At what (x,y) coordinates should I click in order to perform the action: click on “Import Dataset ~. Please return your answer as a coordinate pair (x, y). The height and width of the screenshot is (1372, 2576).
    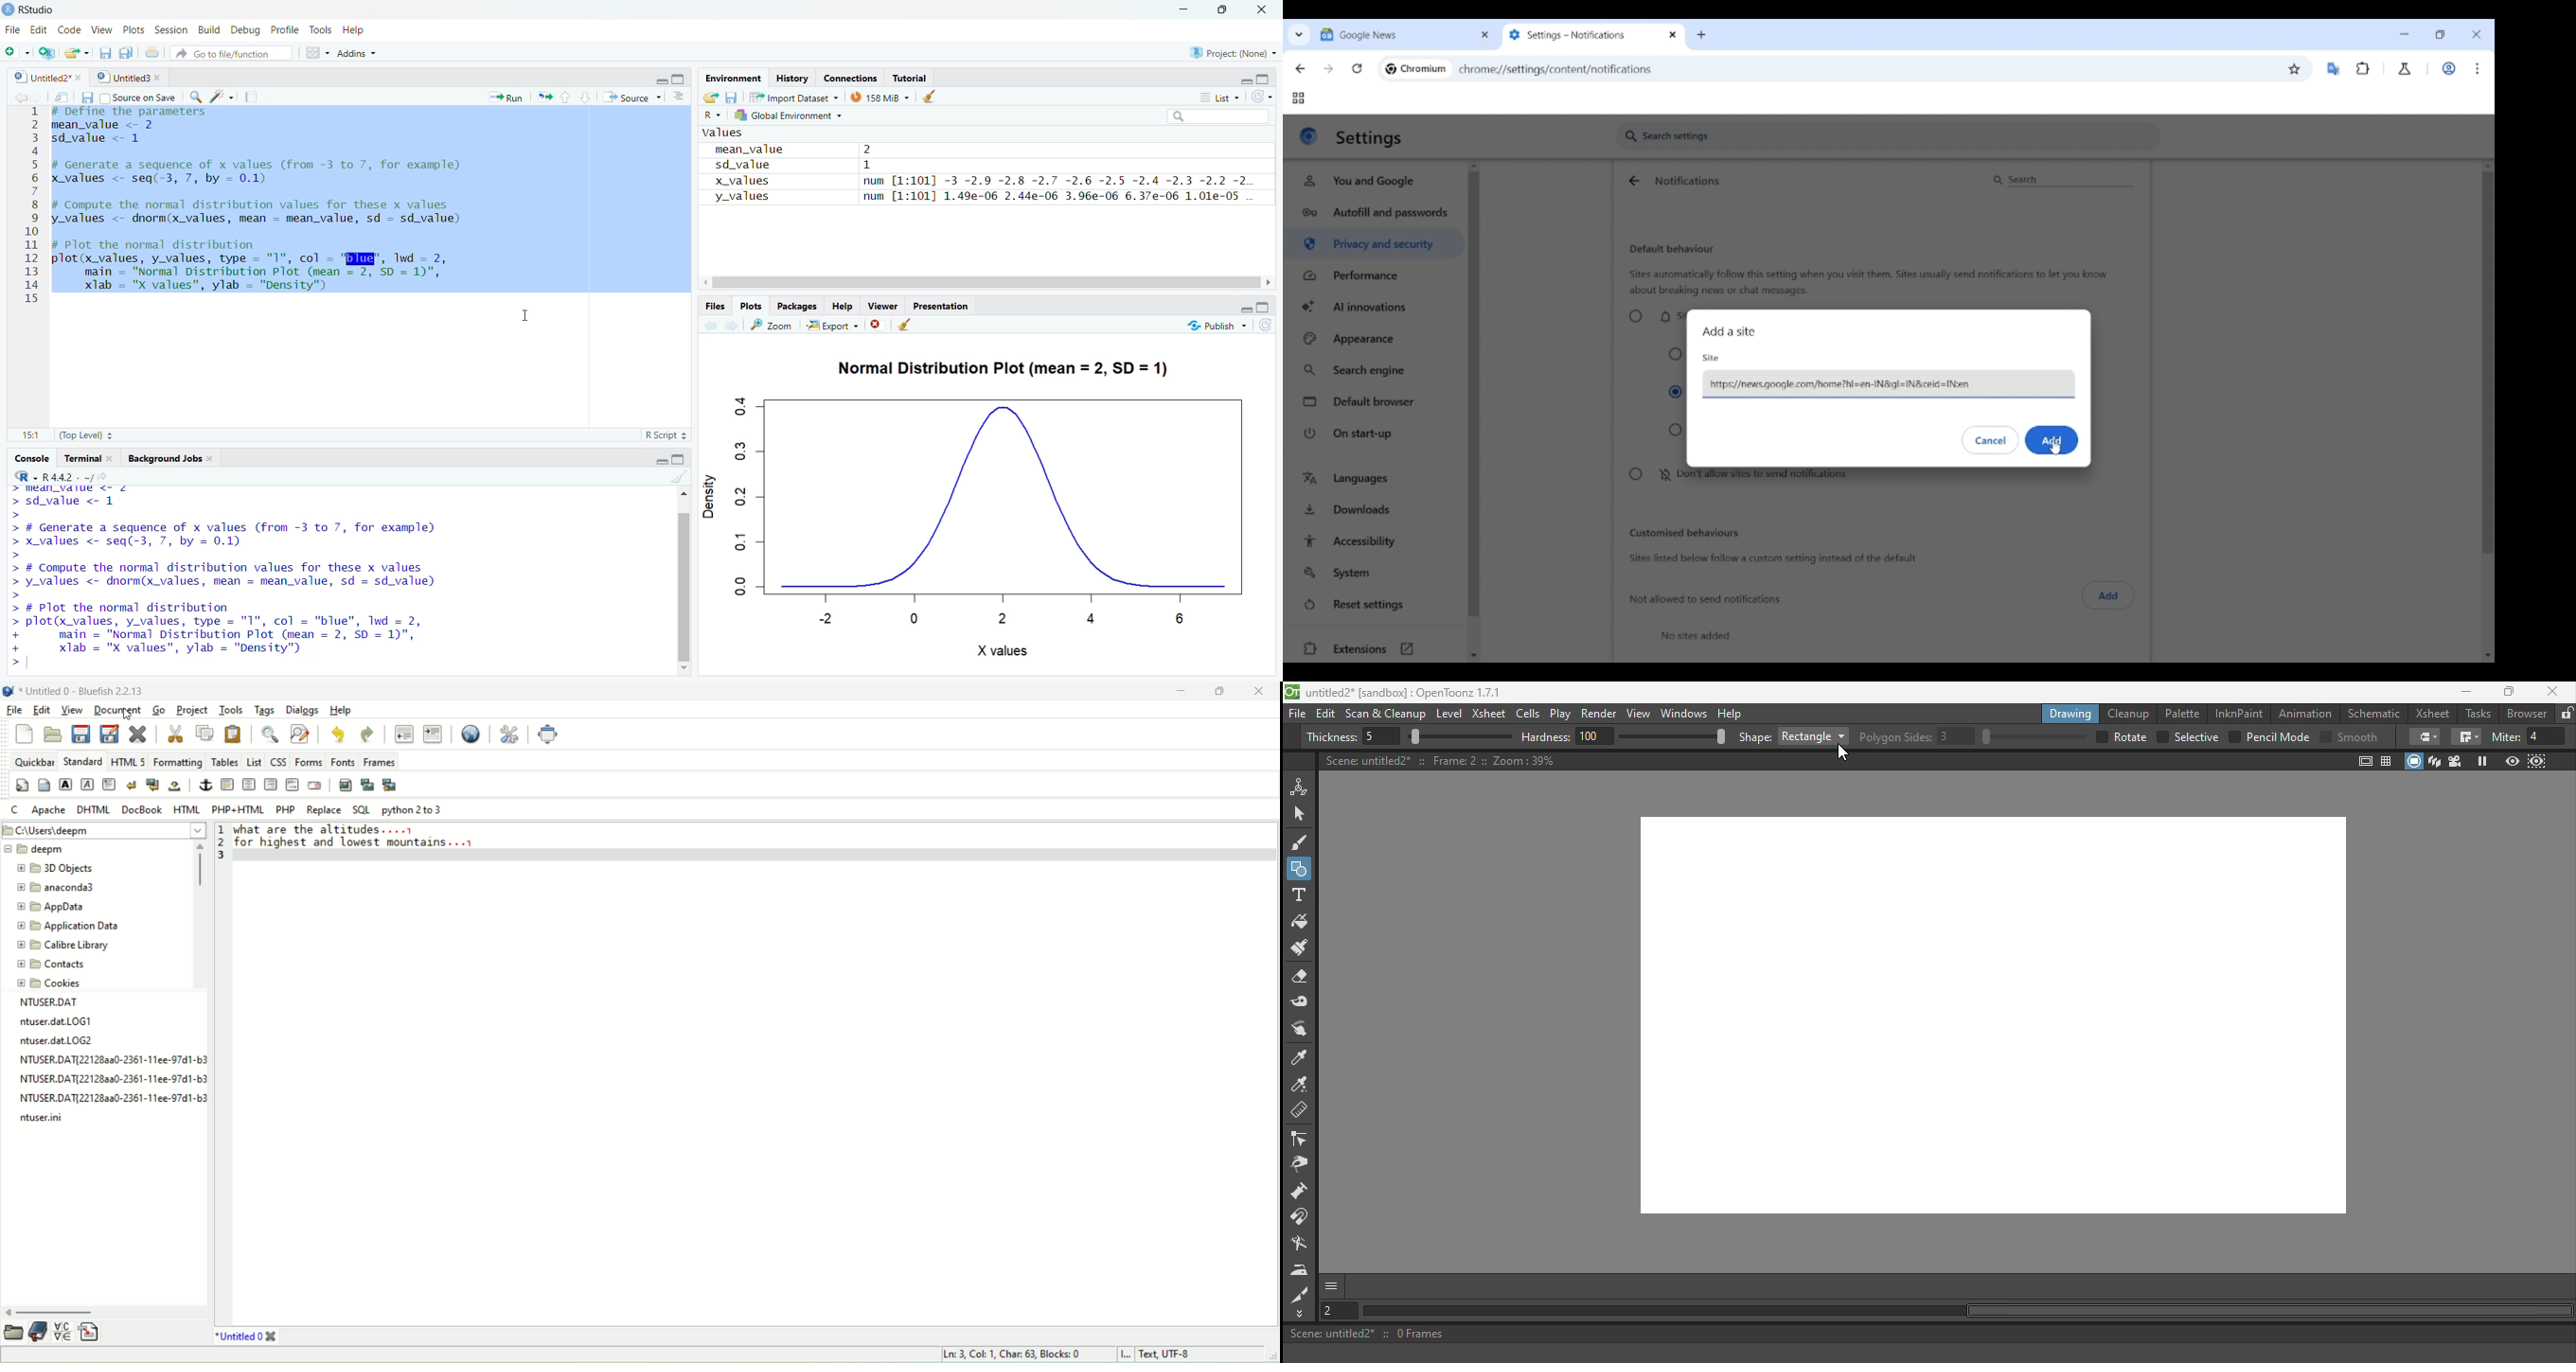
    Looking at the image, I should click on (793, 97).